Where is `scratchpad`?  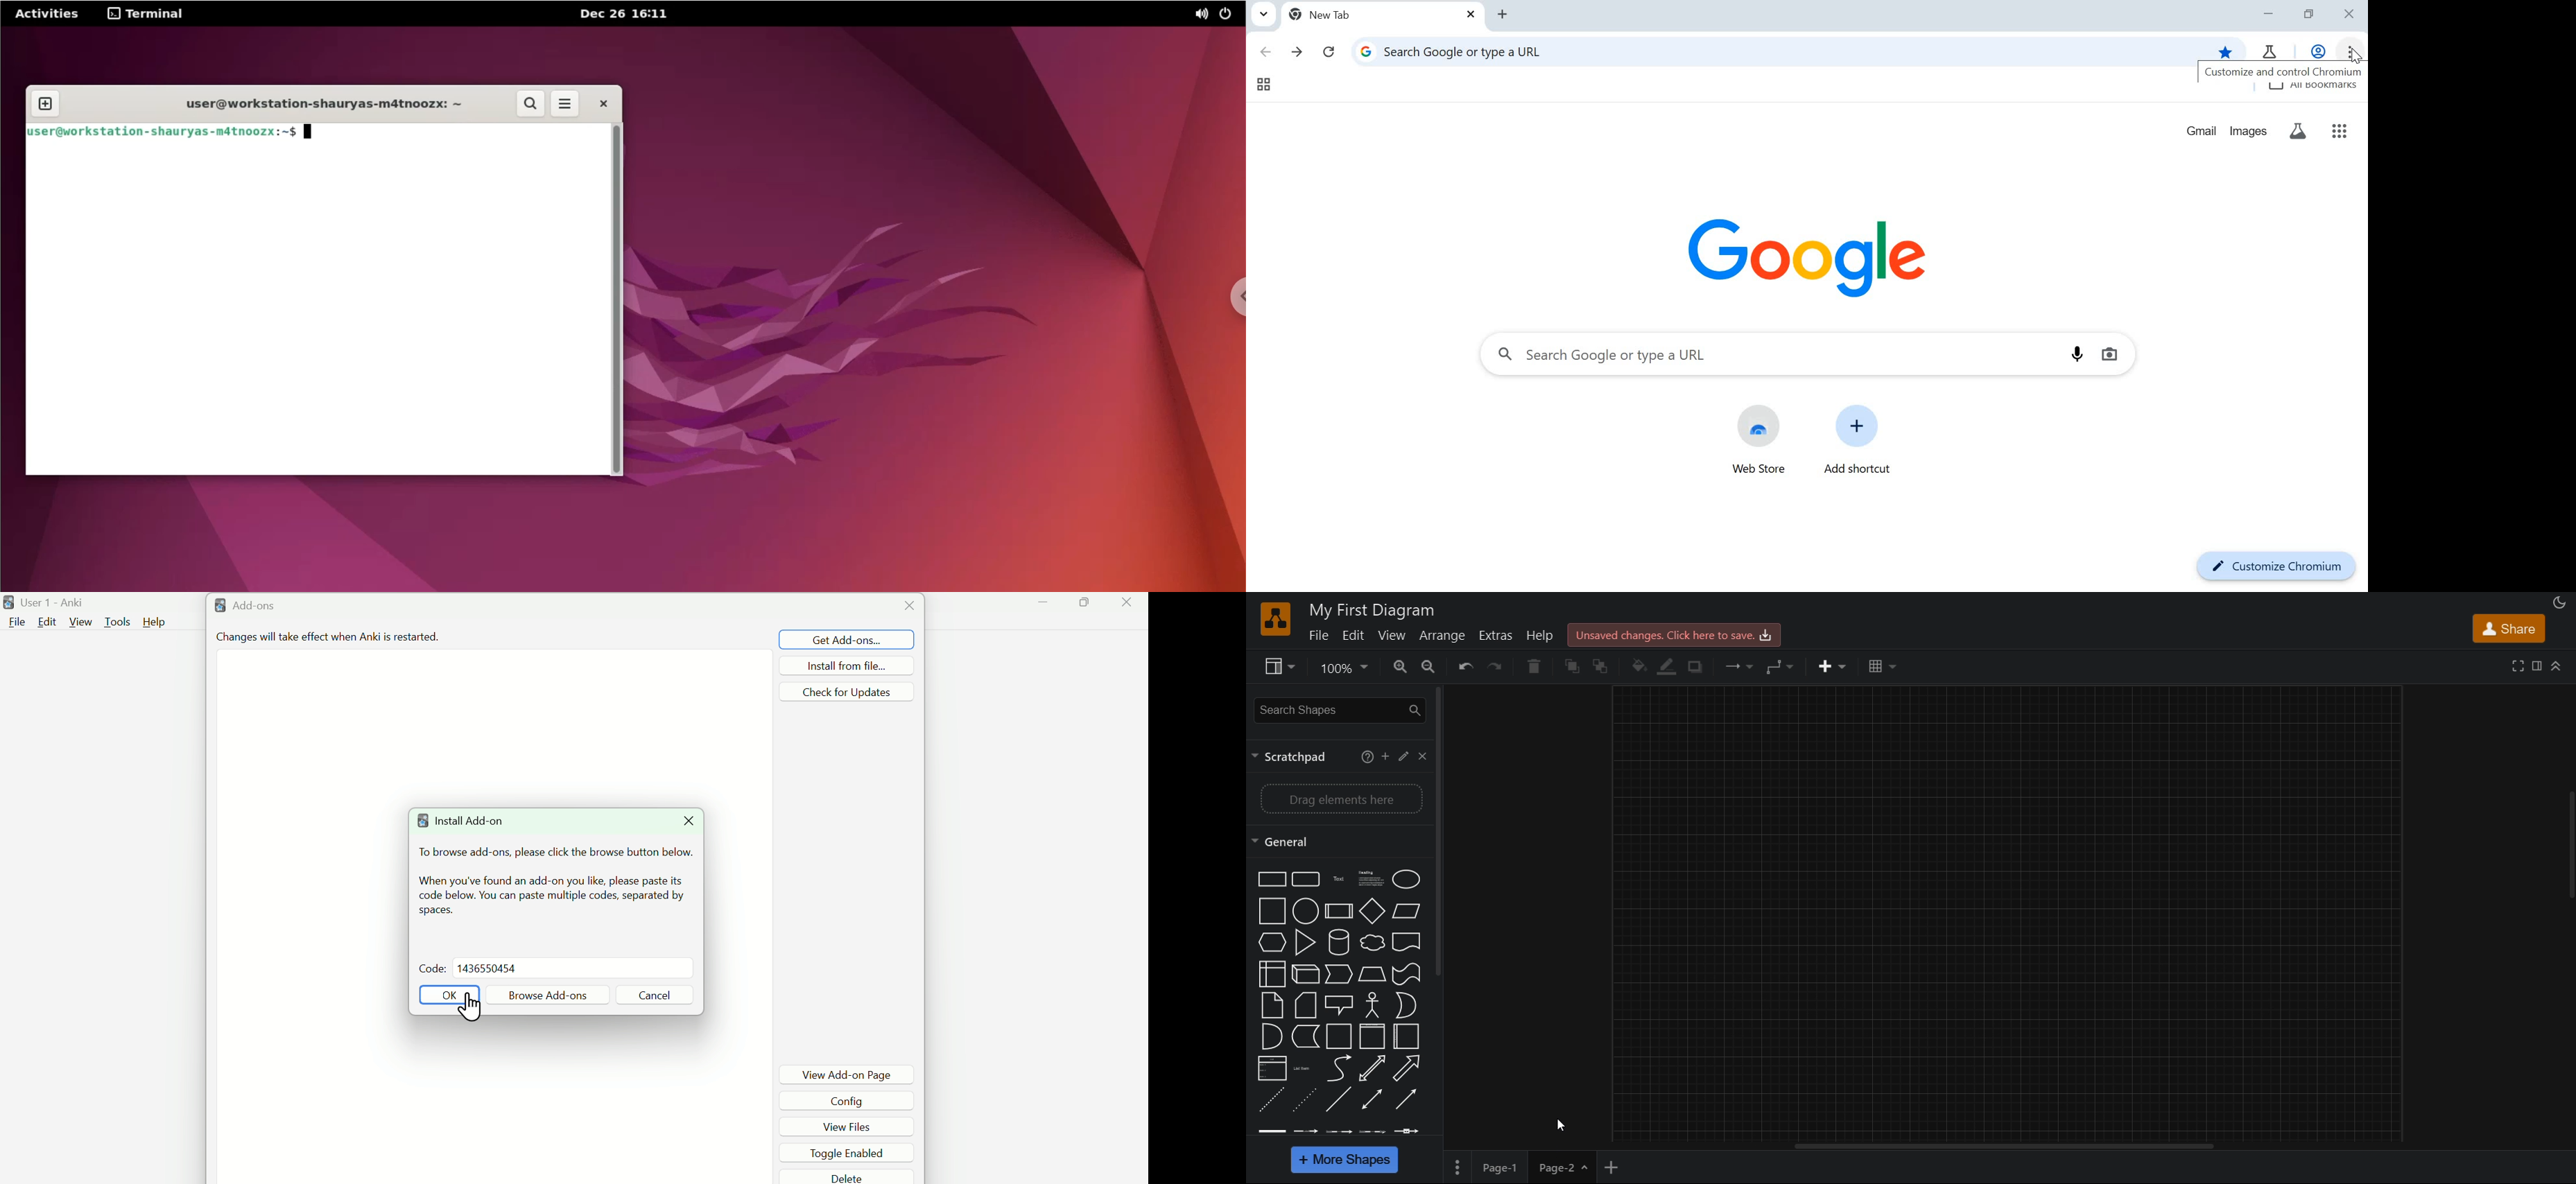 scratchpad is located at coordinates (1295, 756).